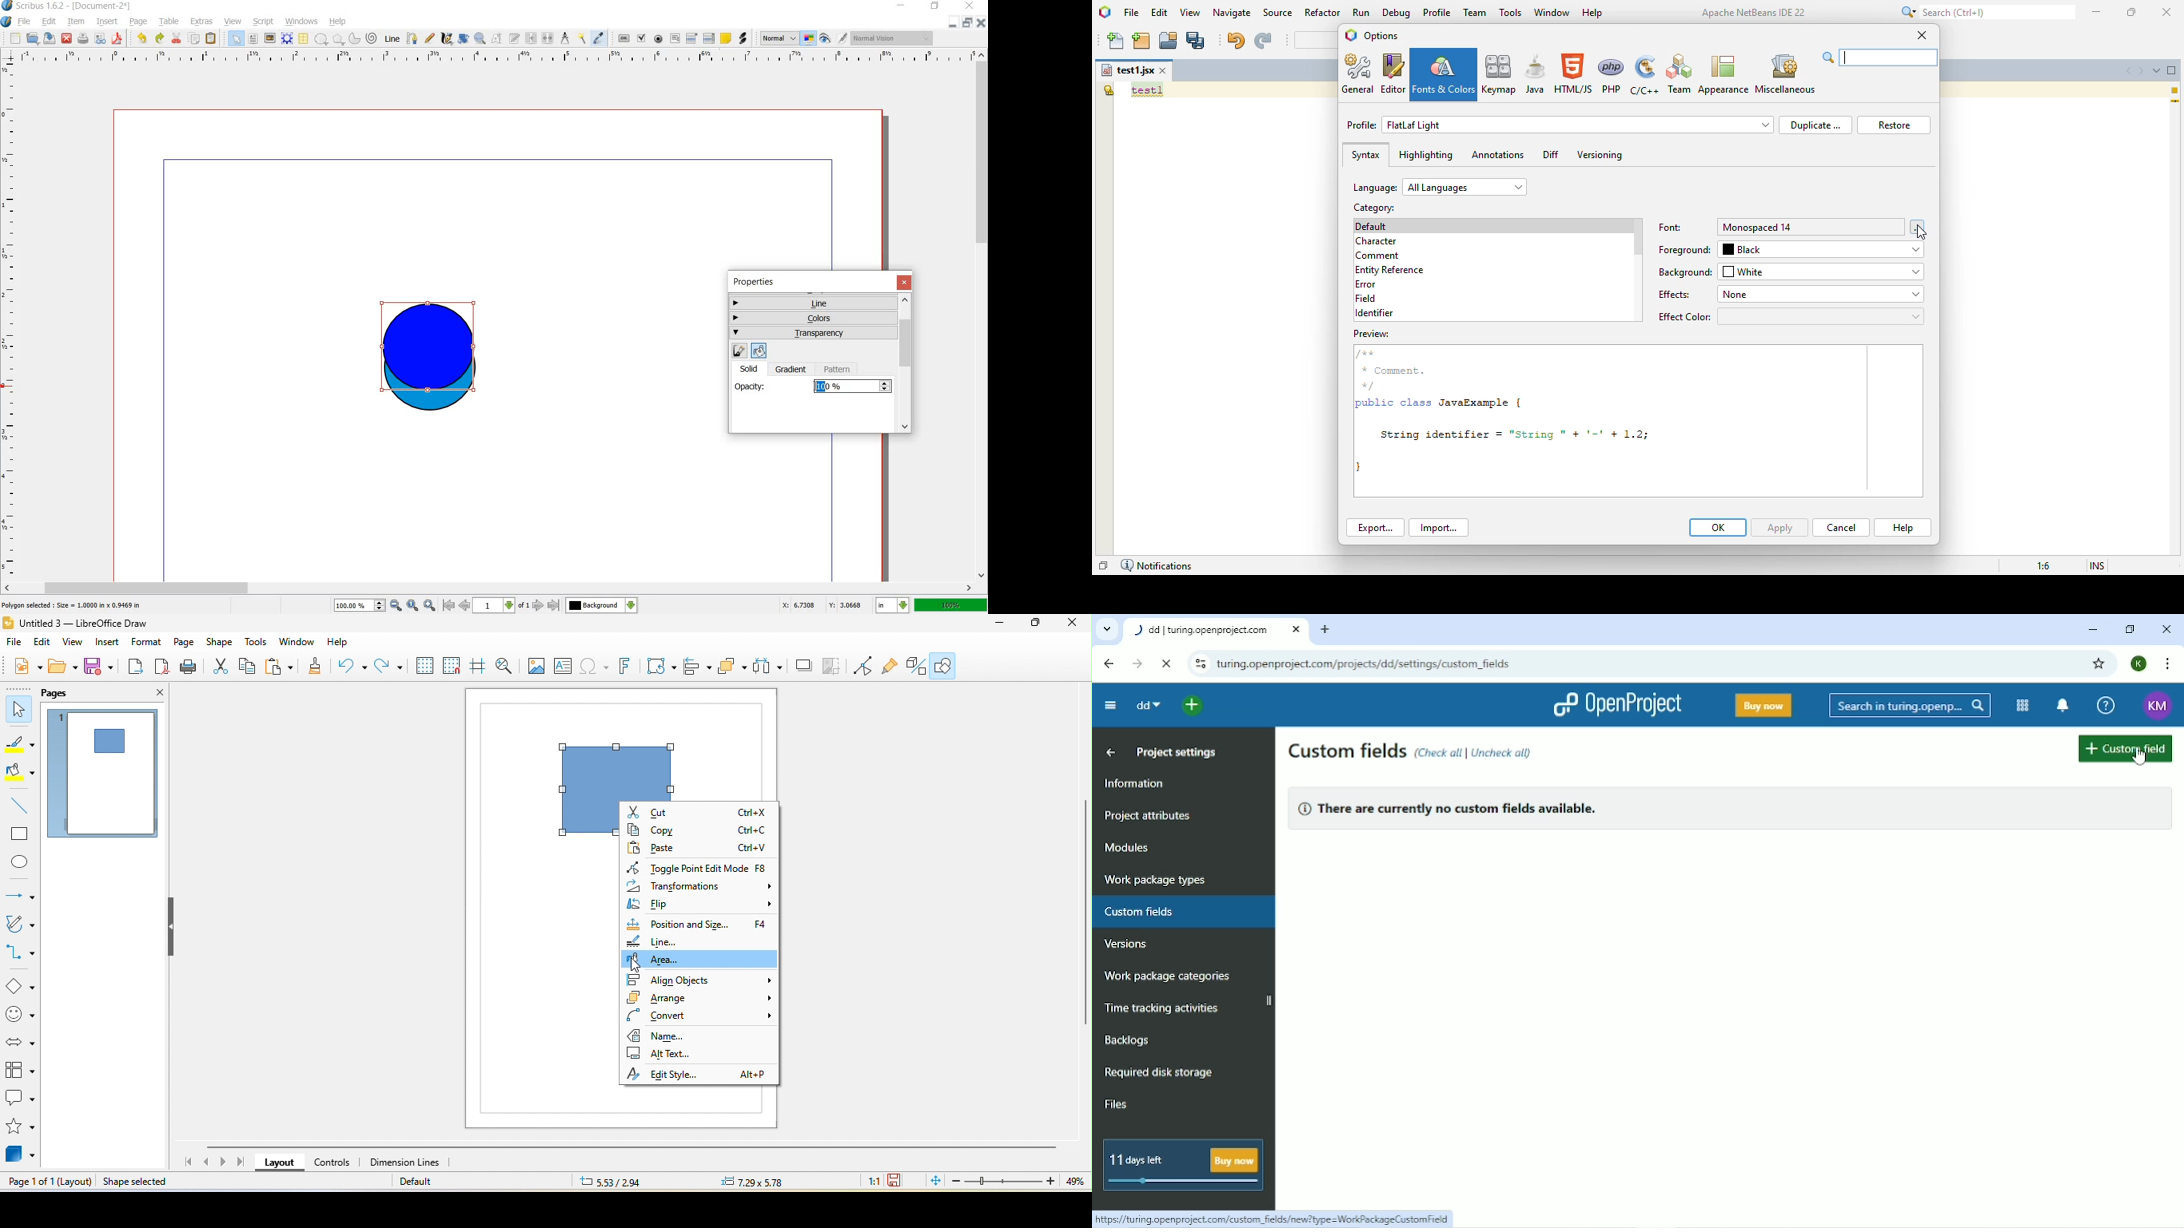 The image size is (2184, 1232). I want to click on pdf combo box, so click(691, 38).